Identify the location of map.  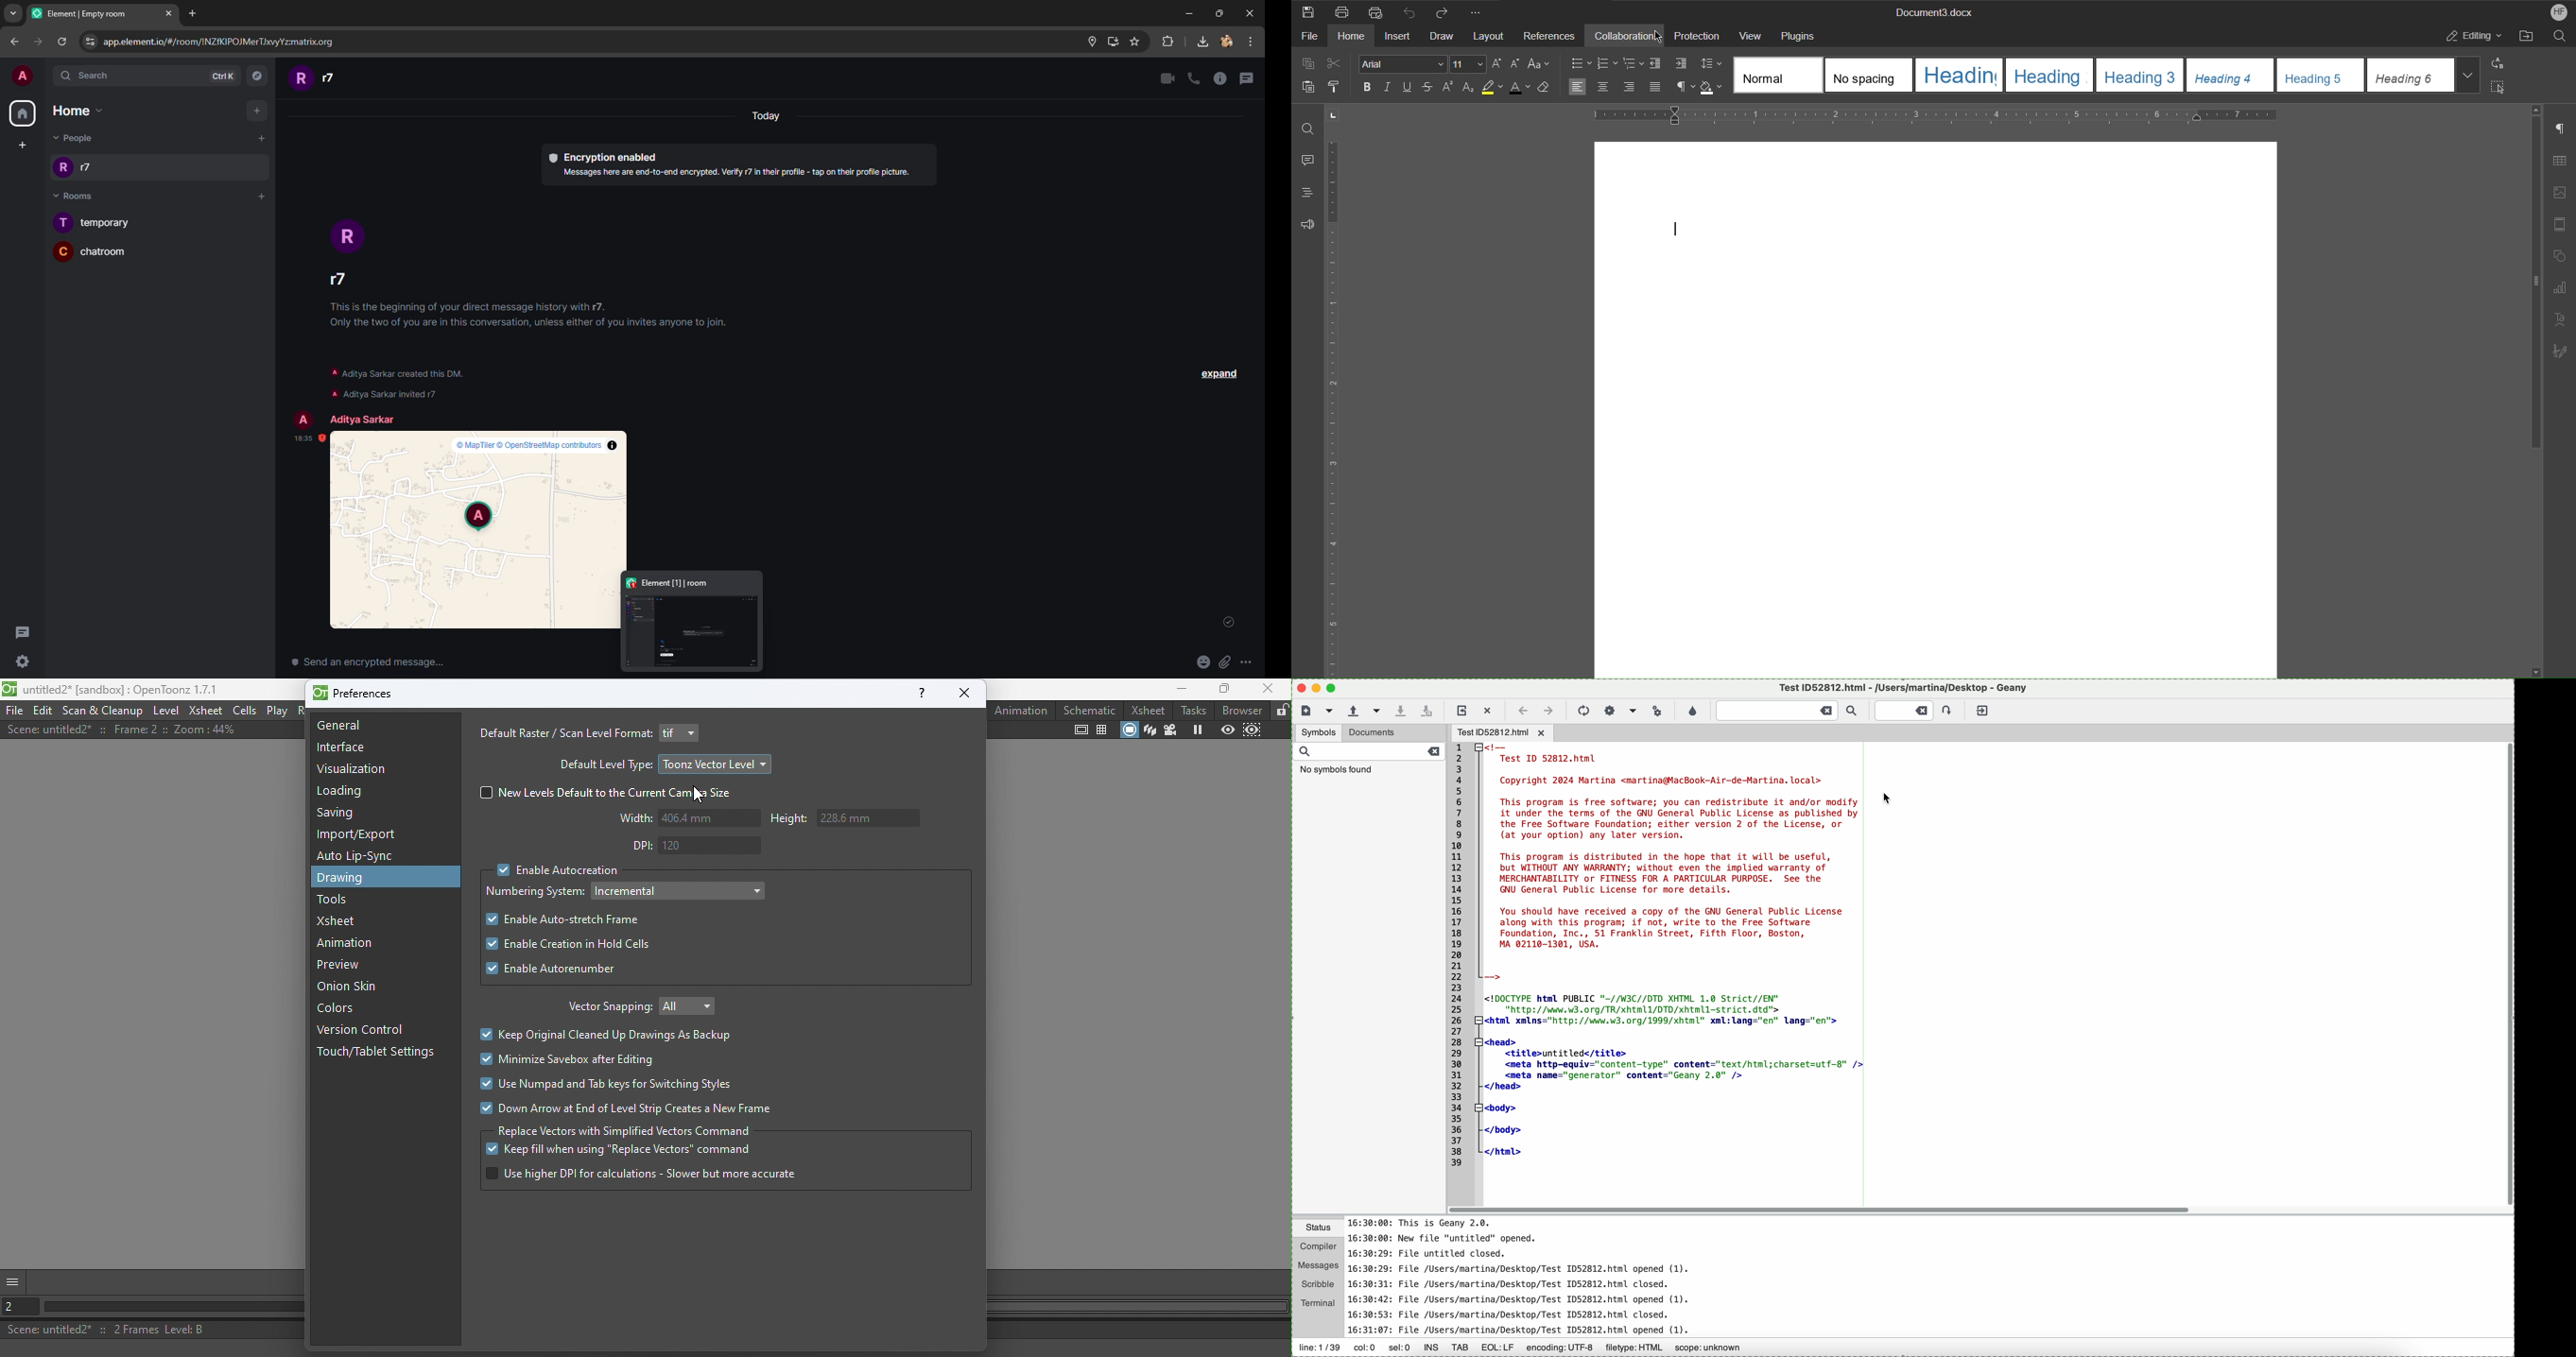
(480, 531).